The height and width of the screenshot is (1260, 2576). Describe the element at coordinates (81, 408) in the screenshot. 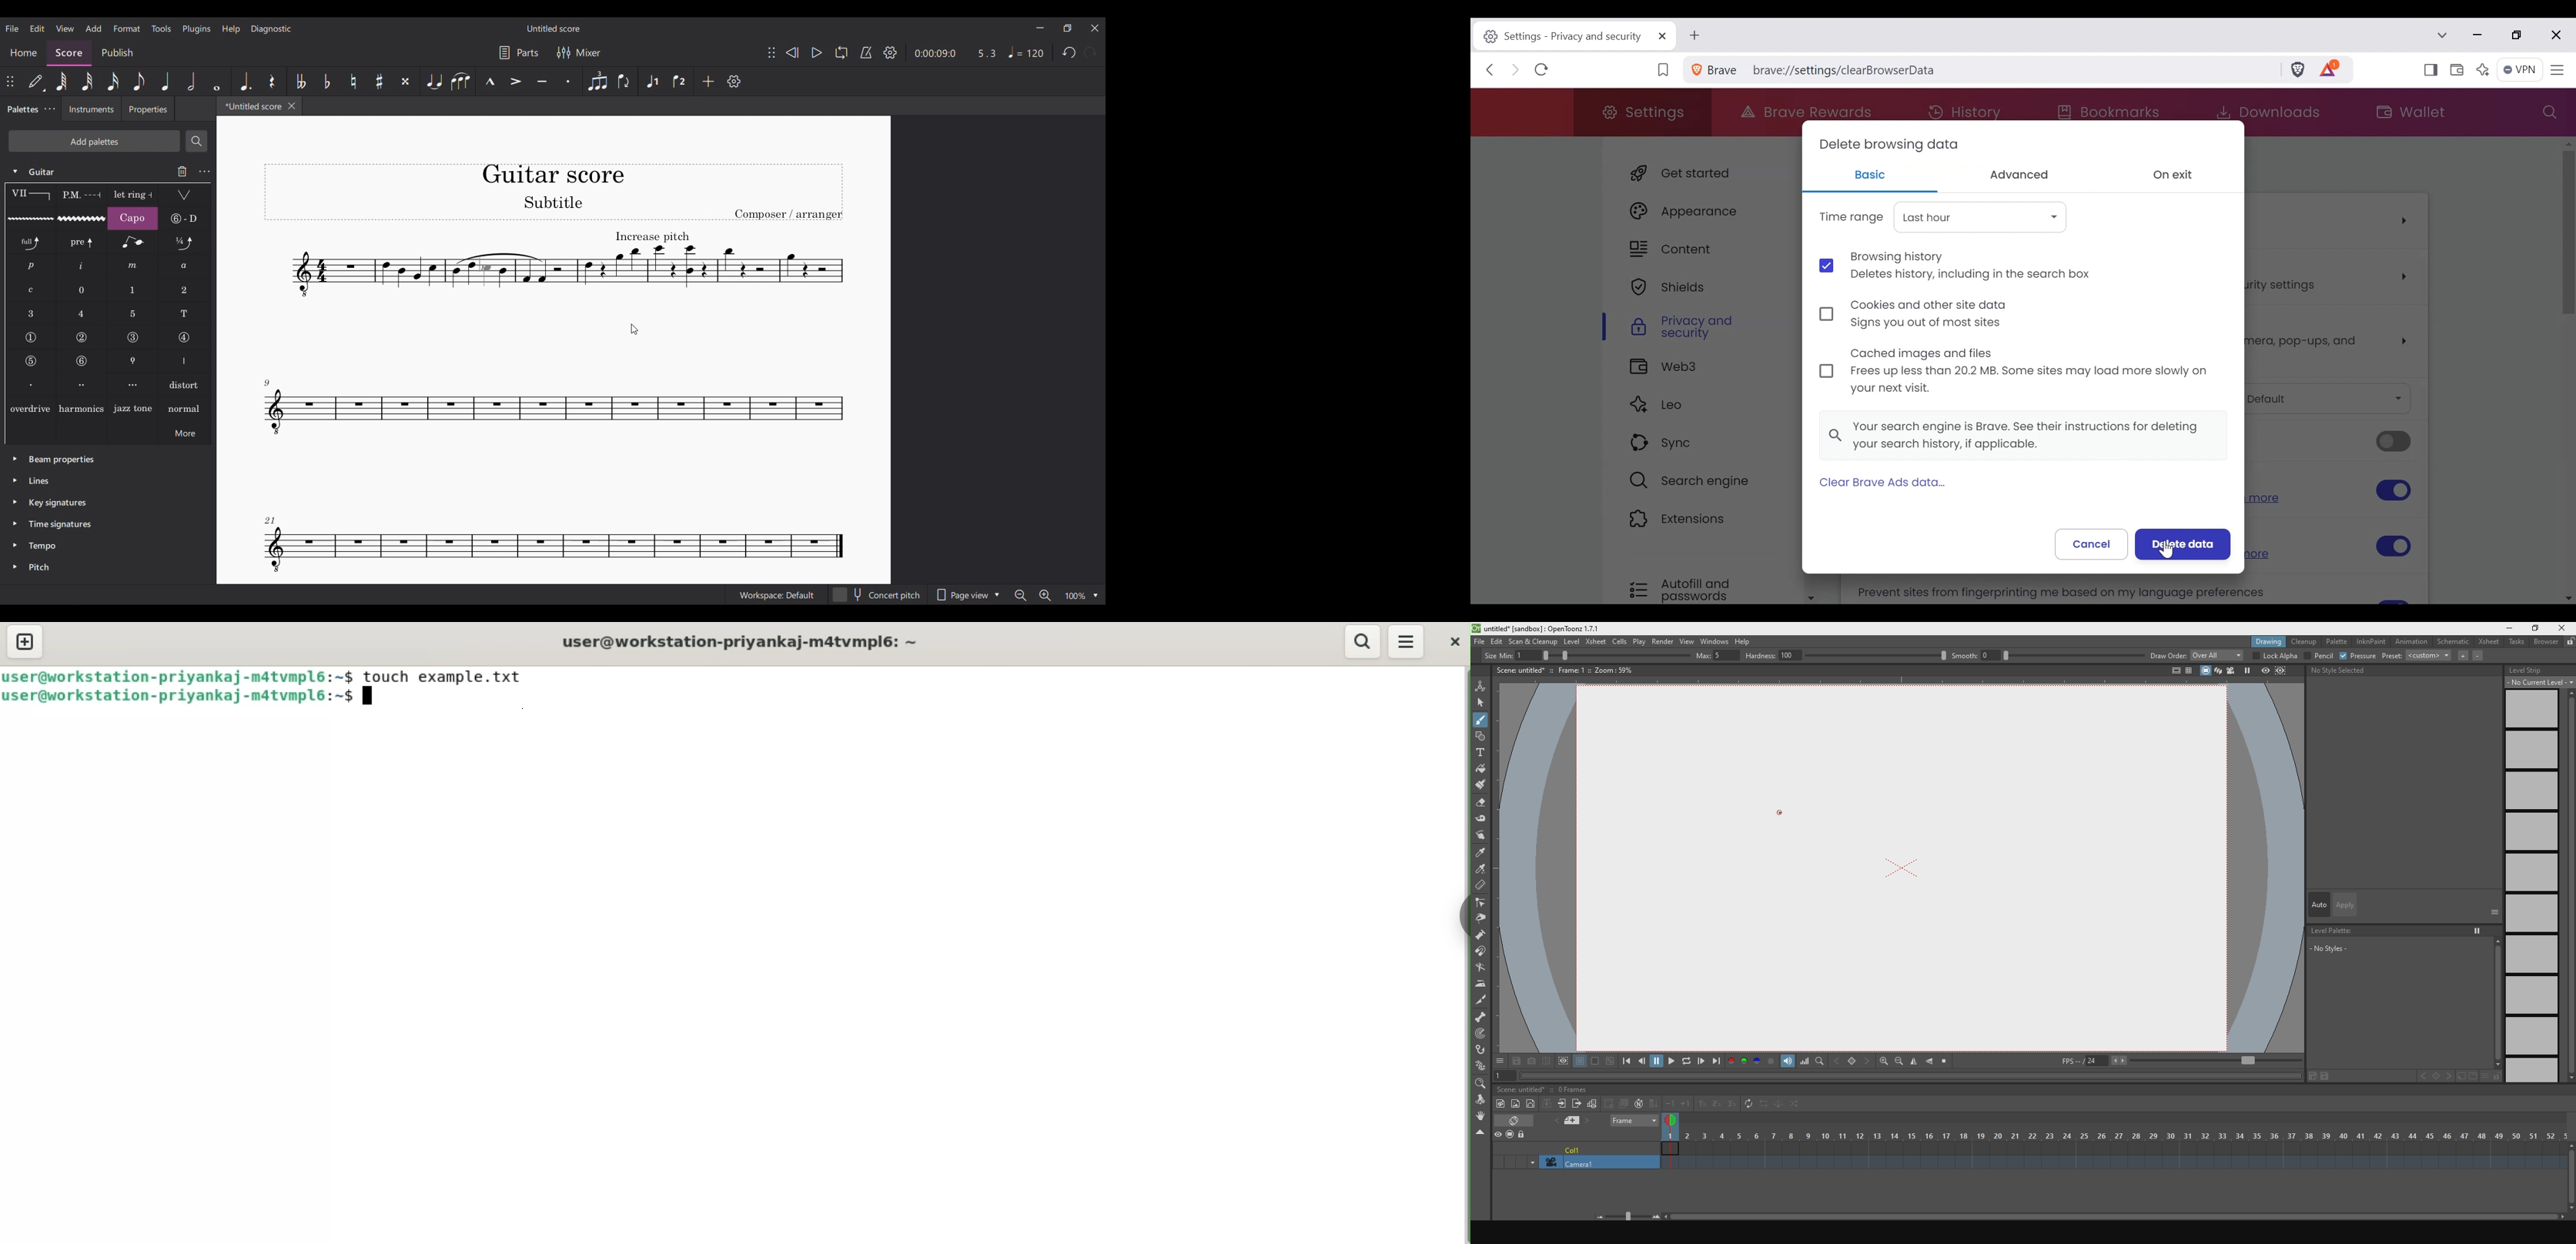

I see `Harmonics` at that location.